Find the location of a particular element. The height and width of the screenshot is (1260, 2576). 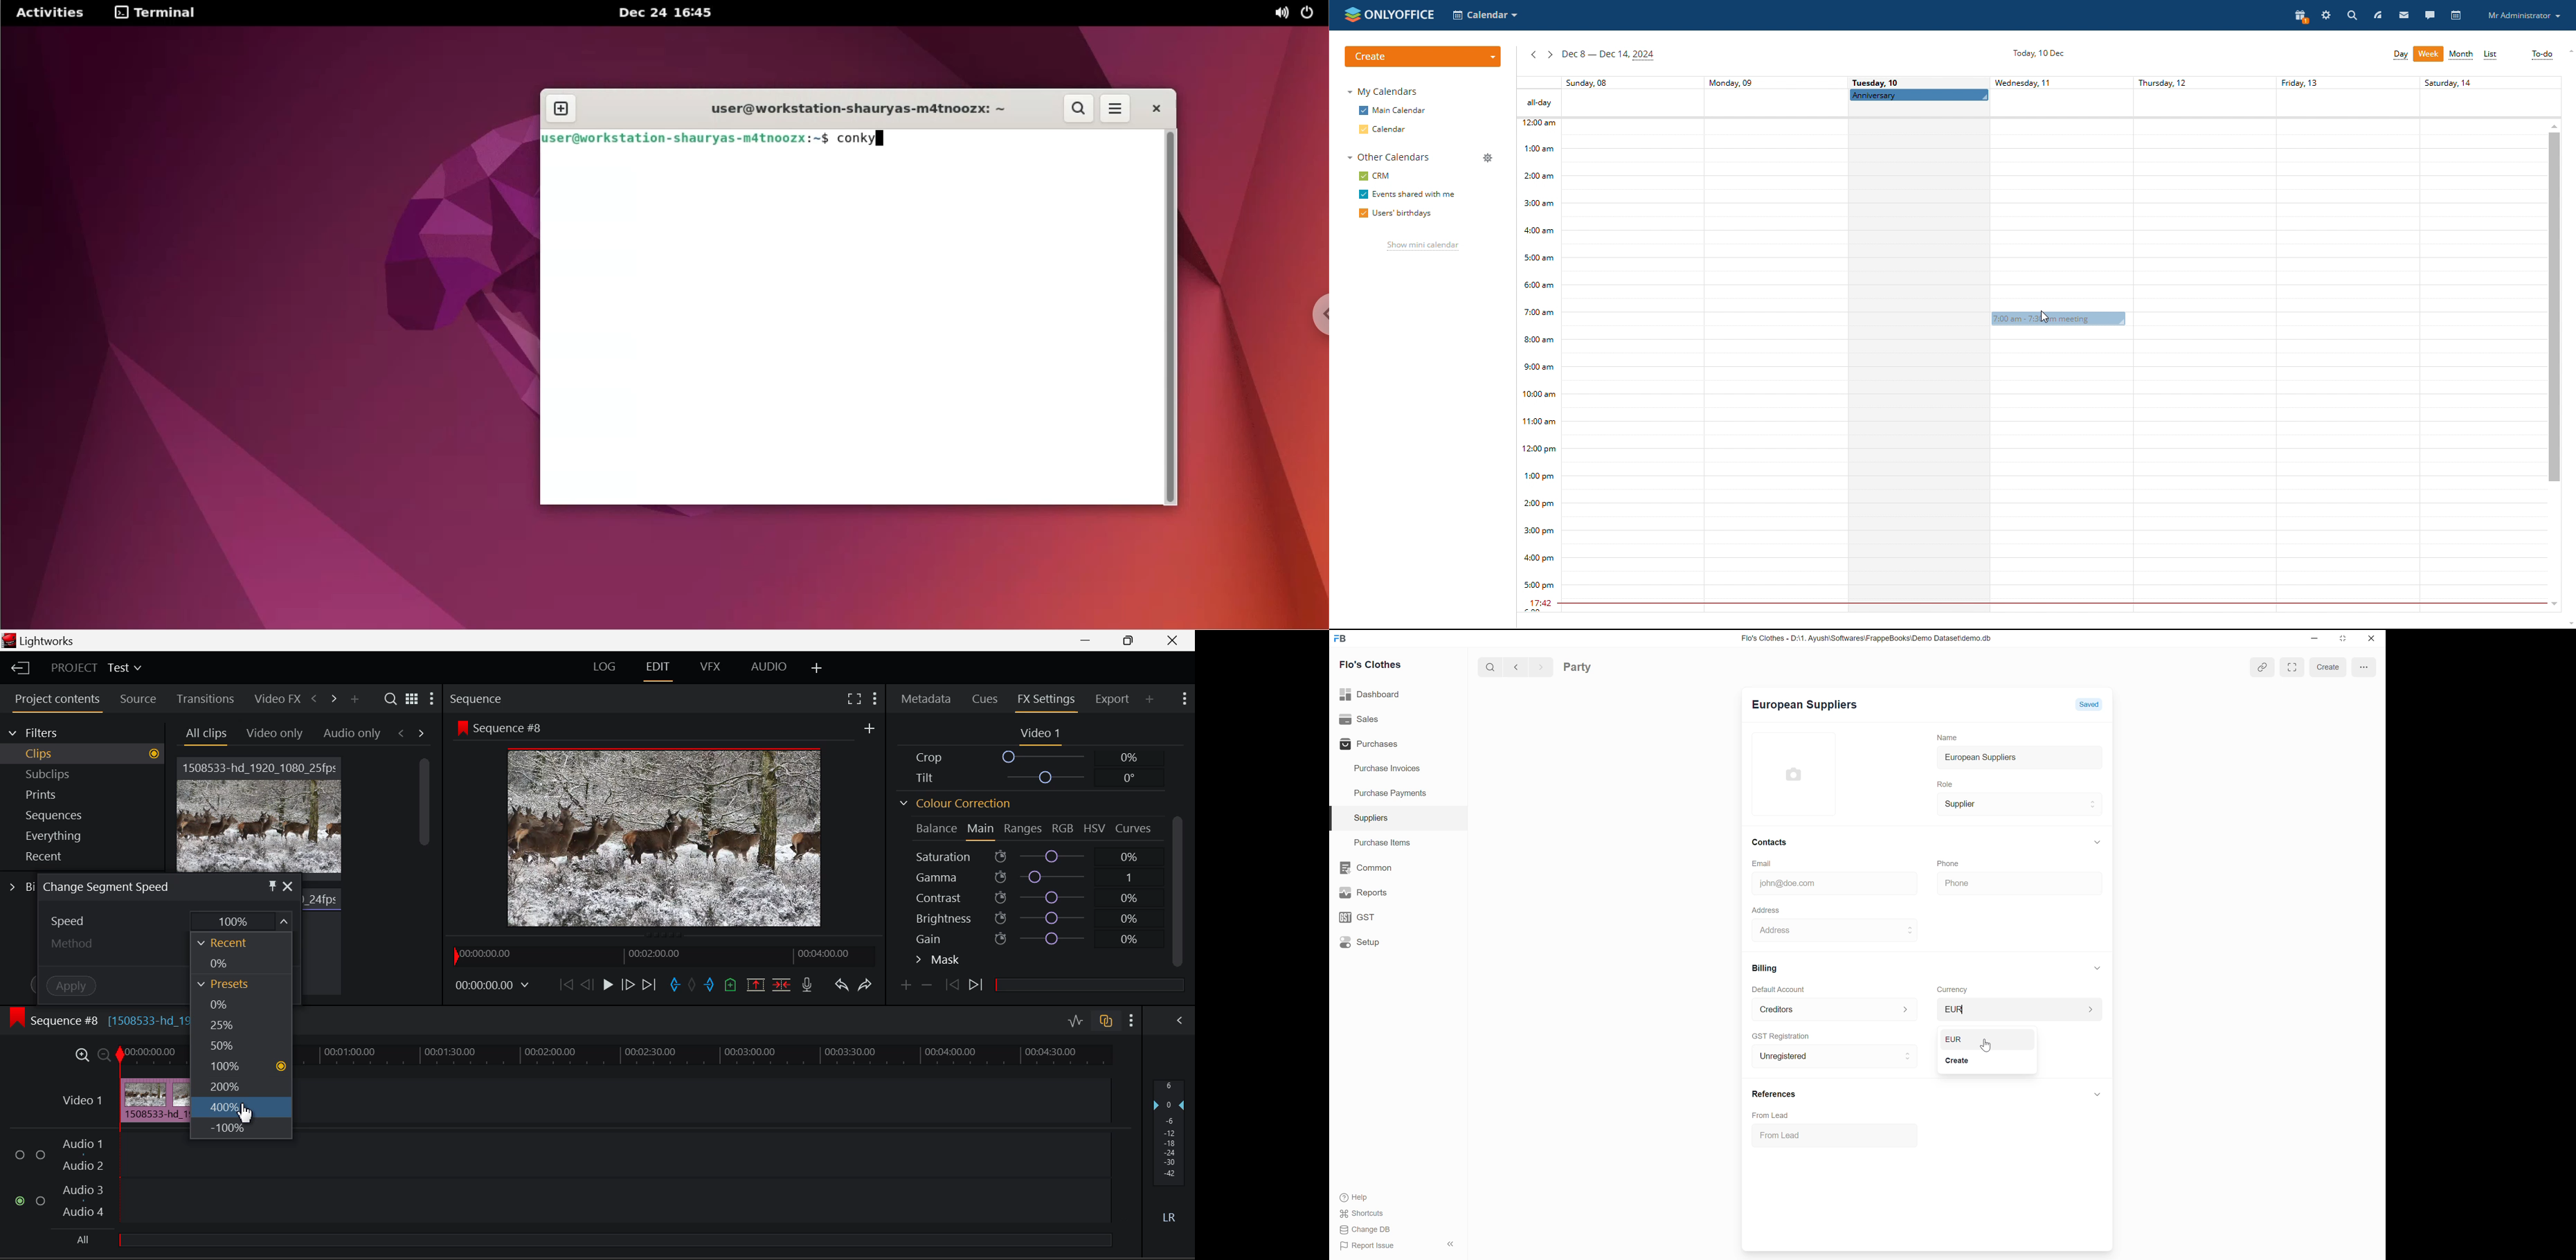

cursor is located at coordinates (1991, 1044).